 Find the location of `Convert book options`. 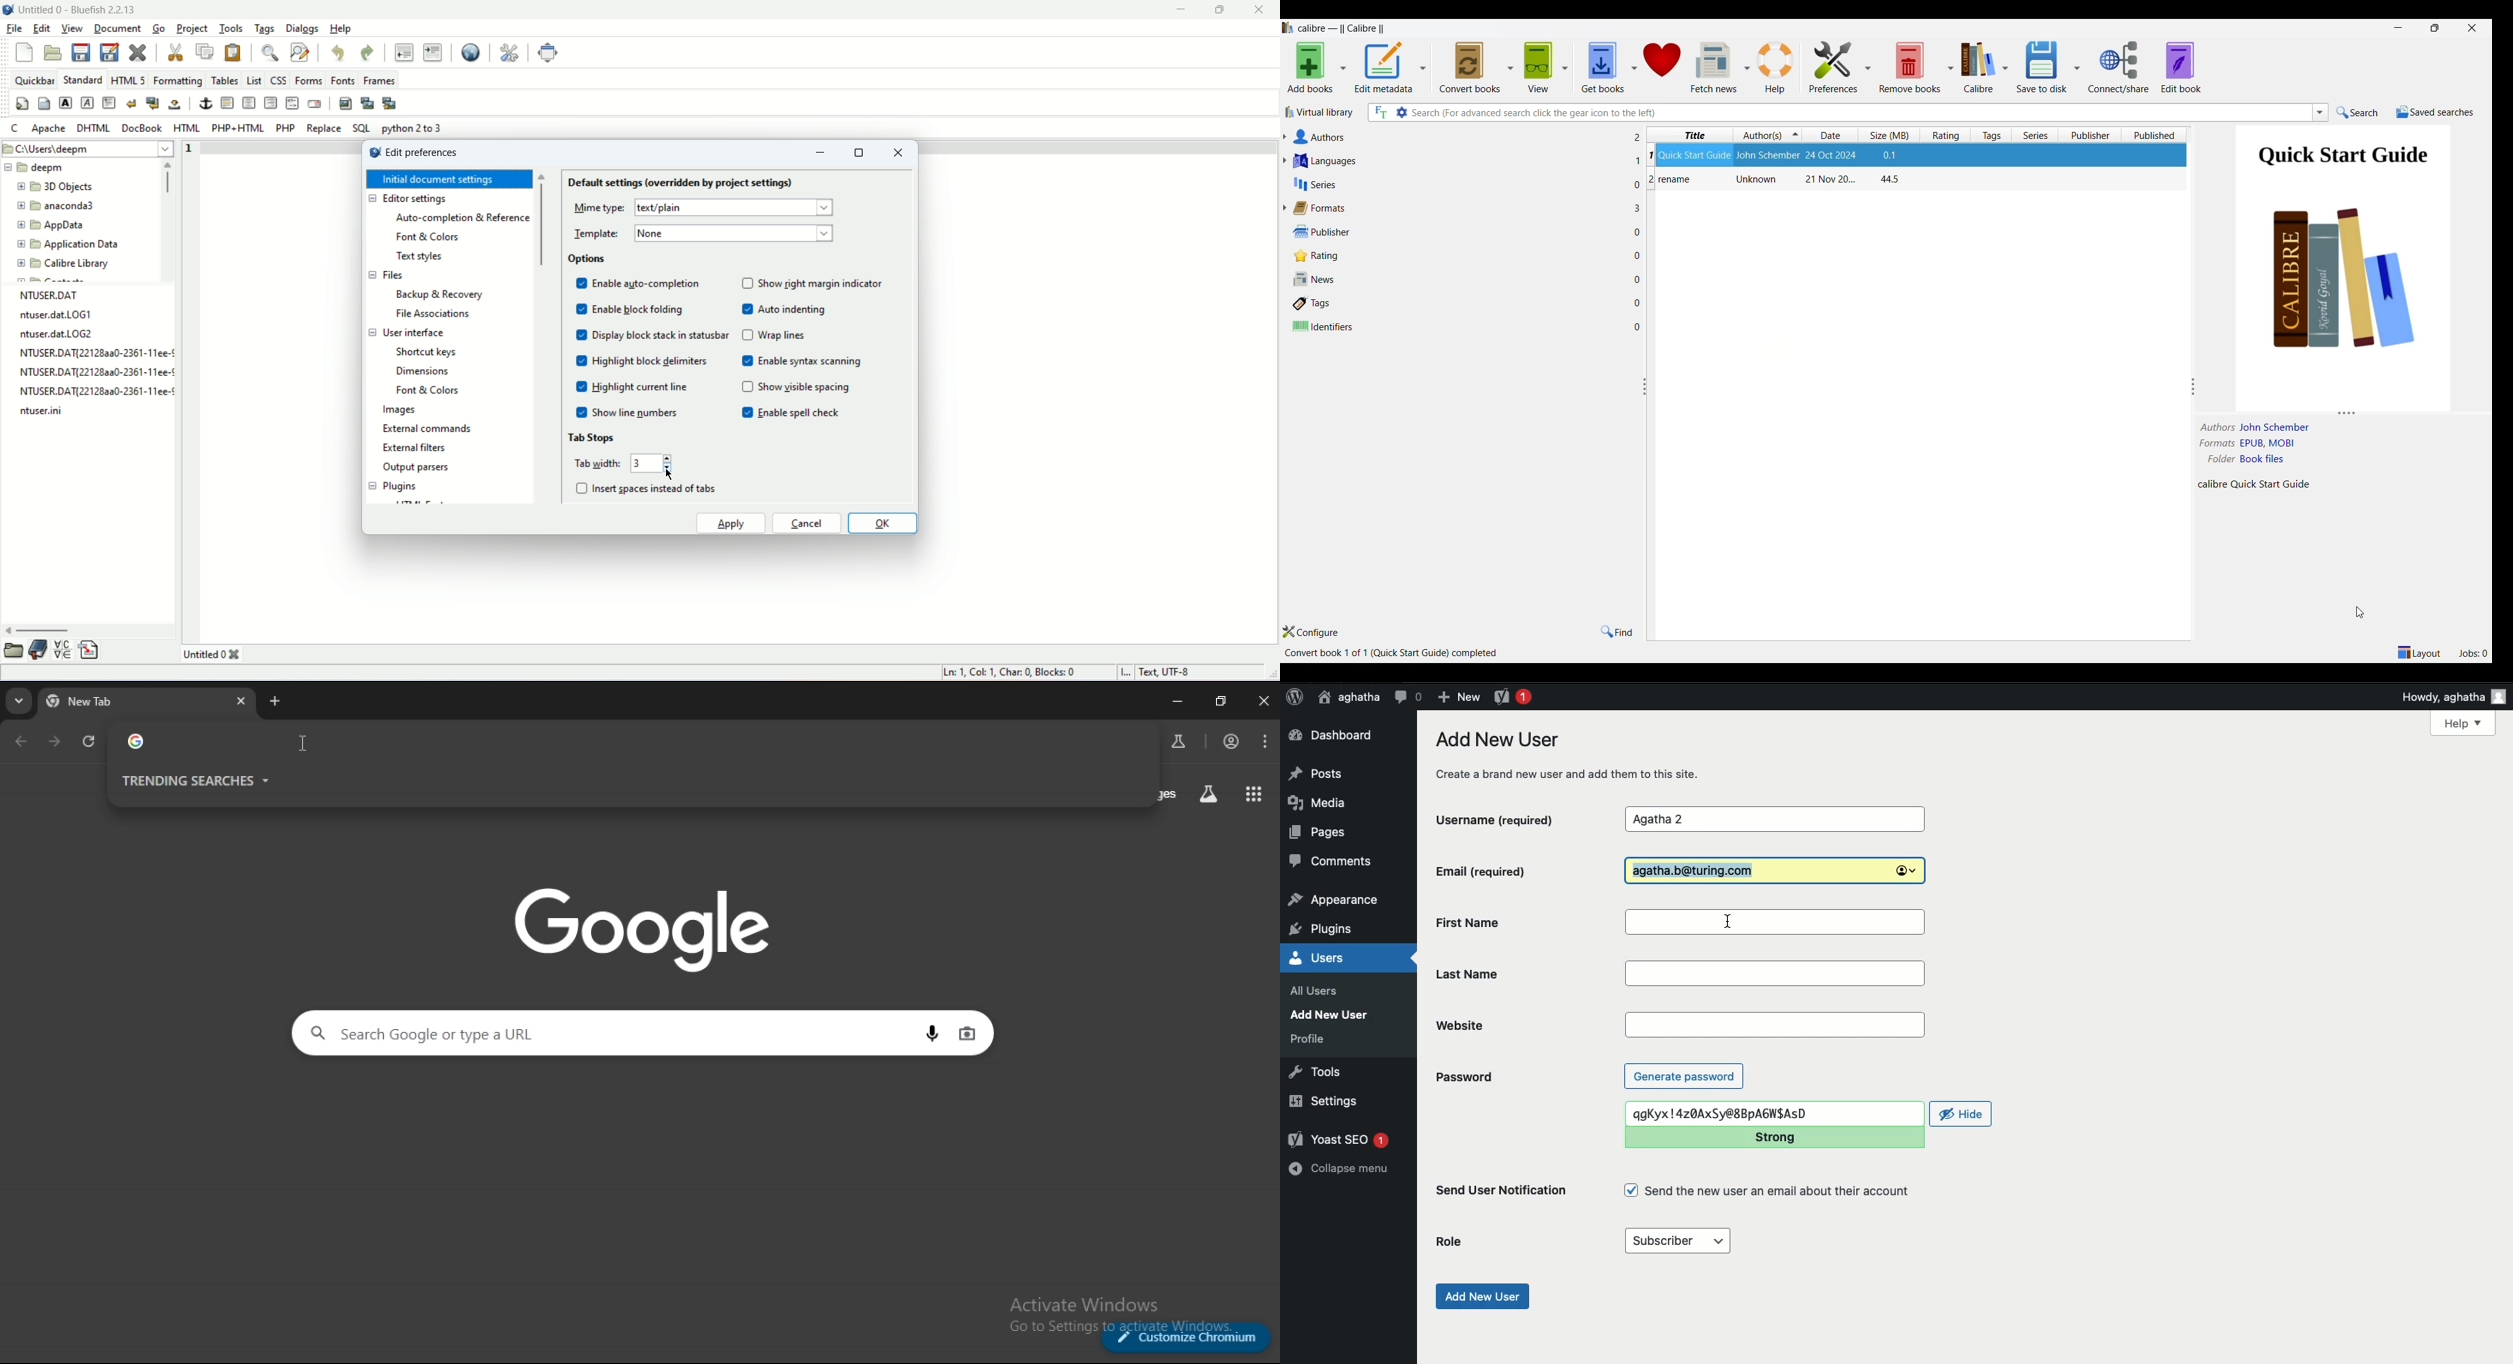

Convert book options is located at coordinates (1510, 66).